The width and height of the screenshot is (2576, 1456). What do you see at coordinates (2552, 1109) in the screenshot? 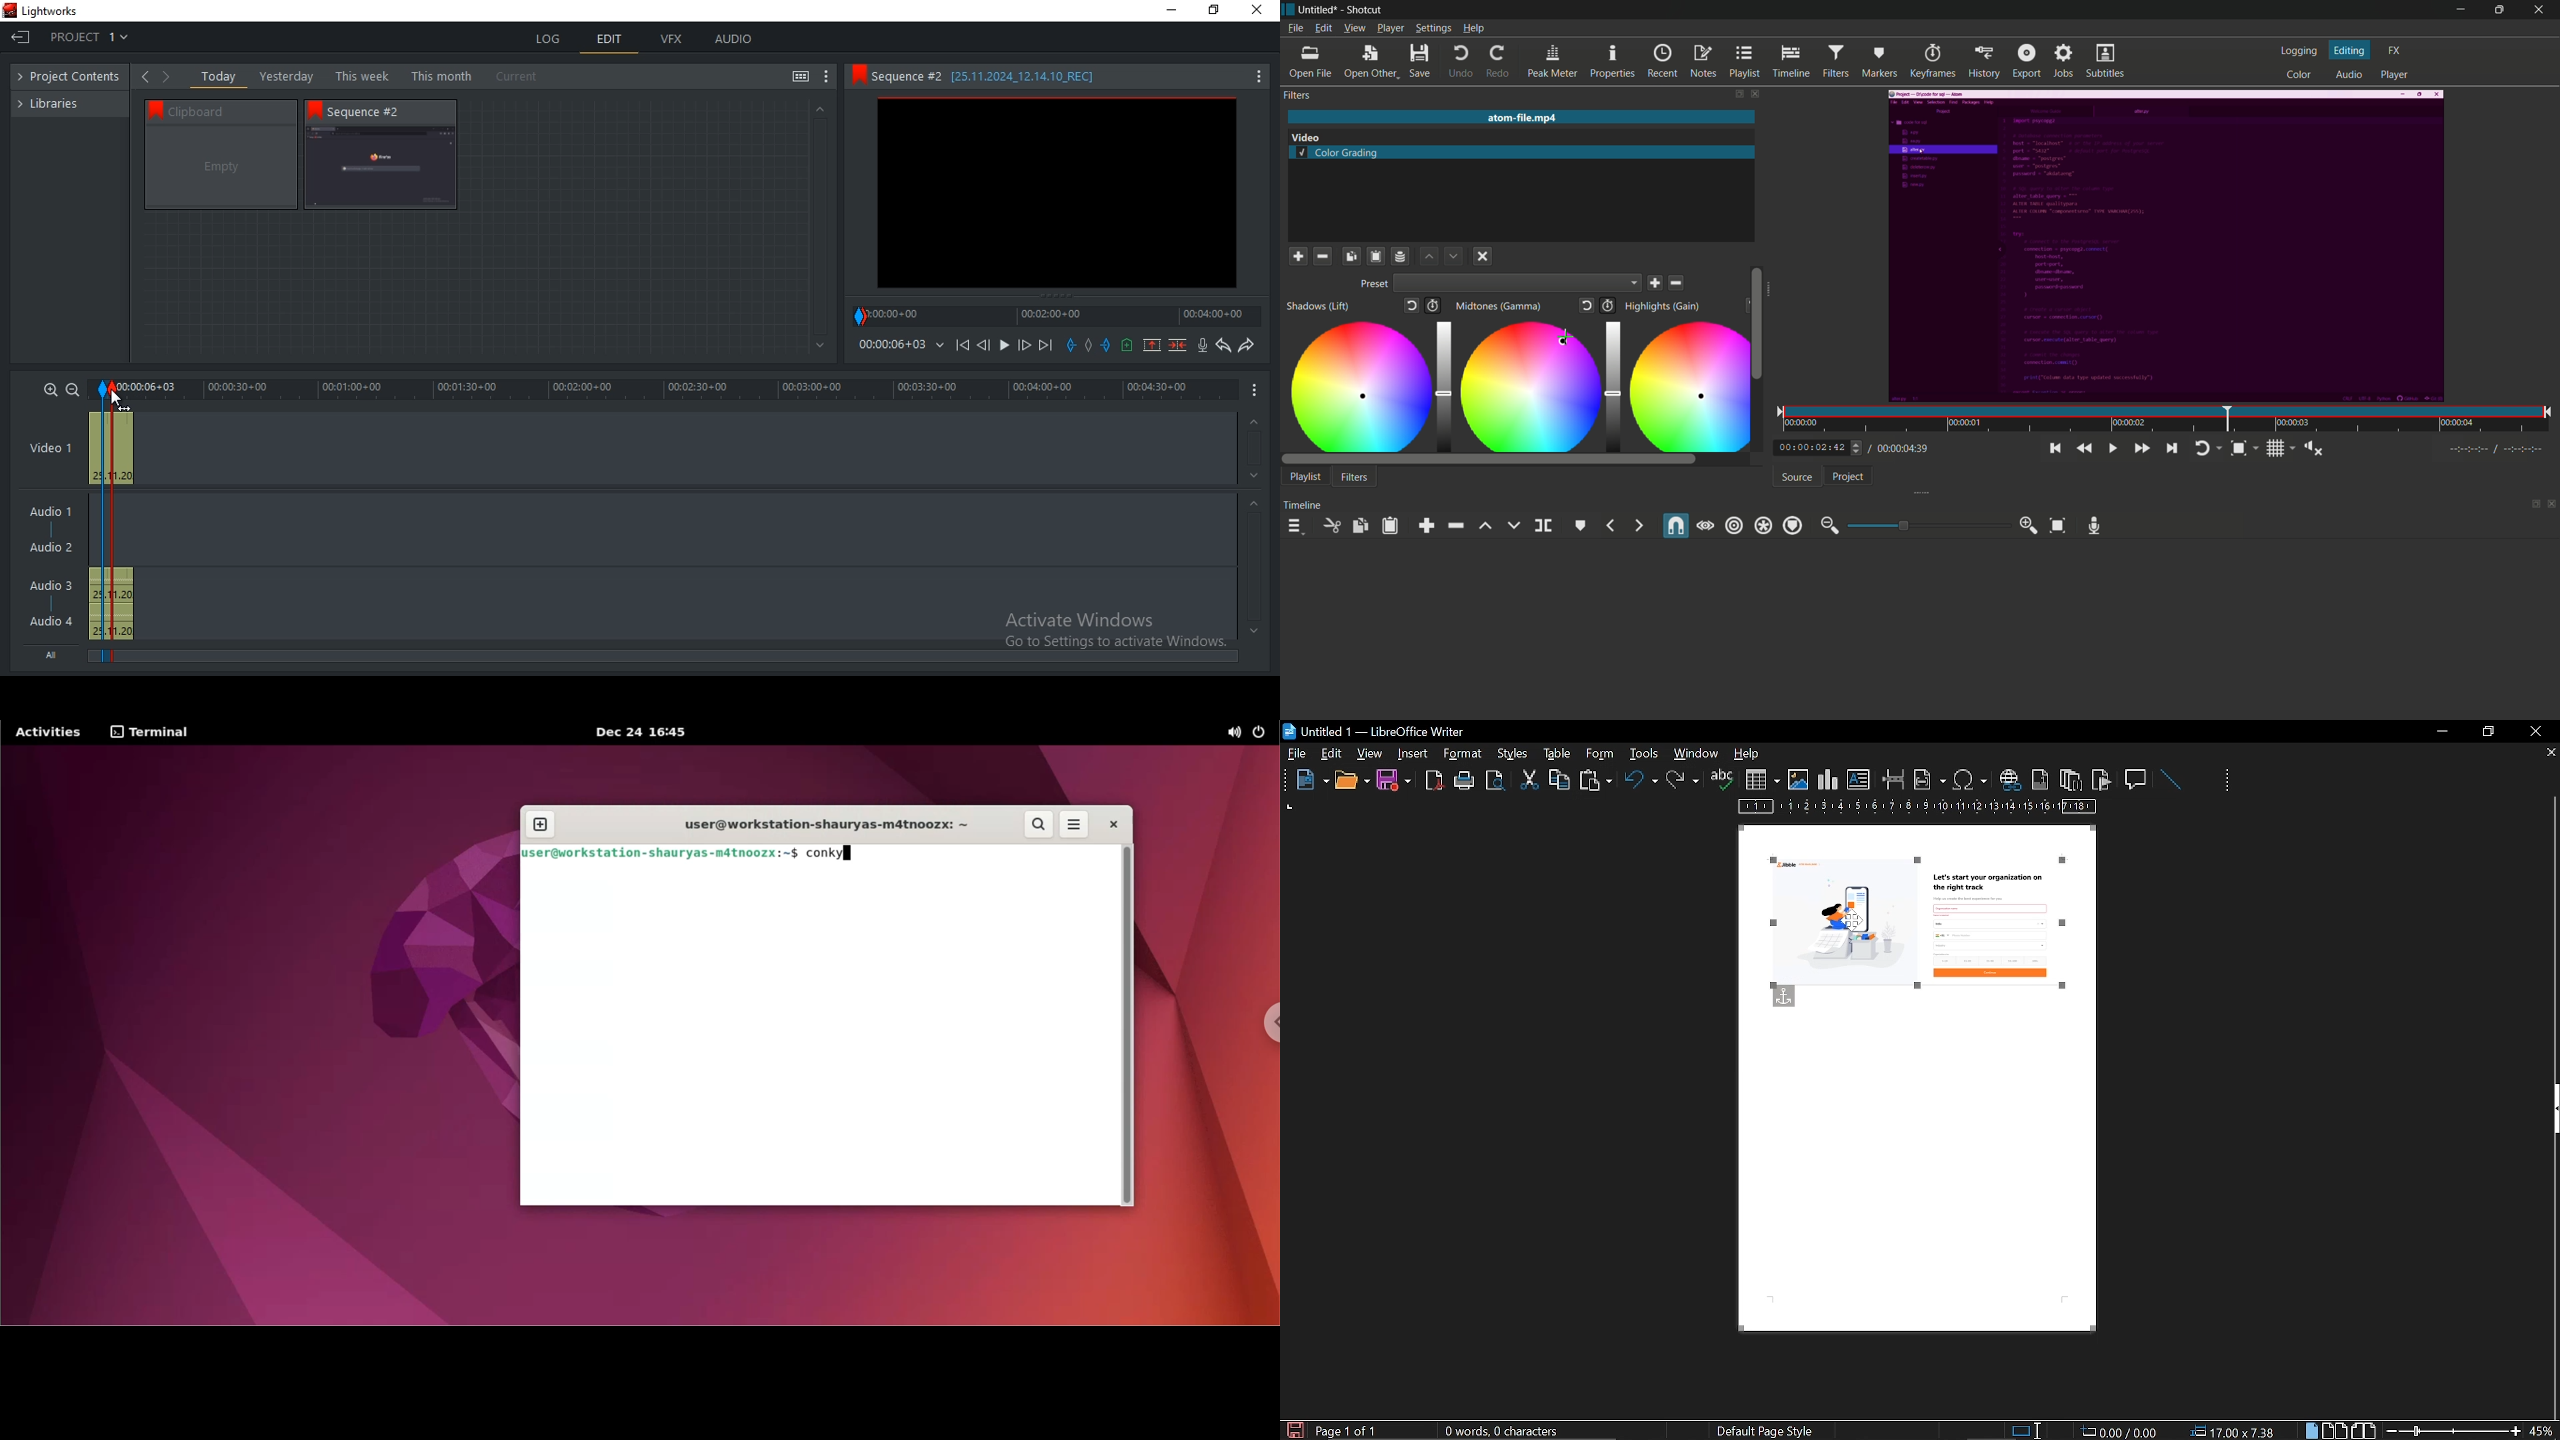
I see `side bar menu` at bounding box center [2552, 1109].